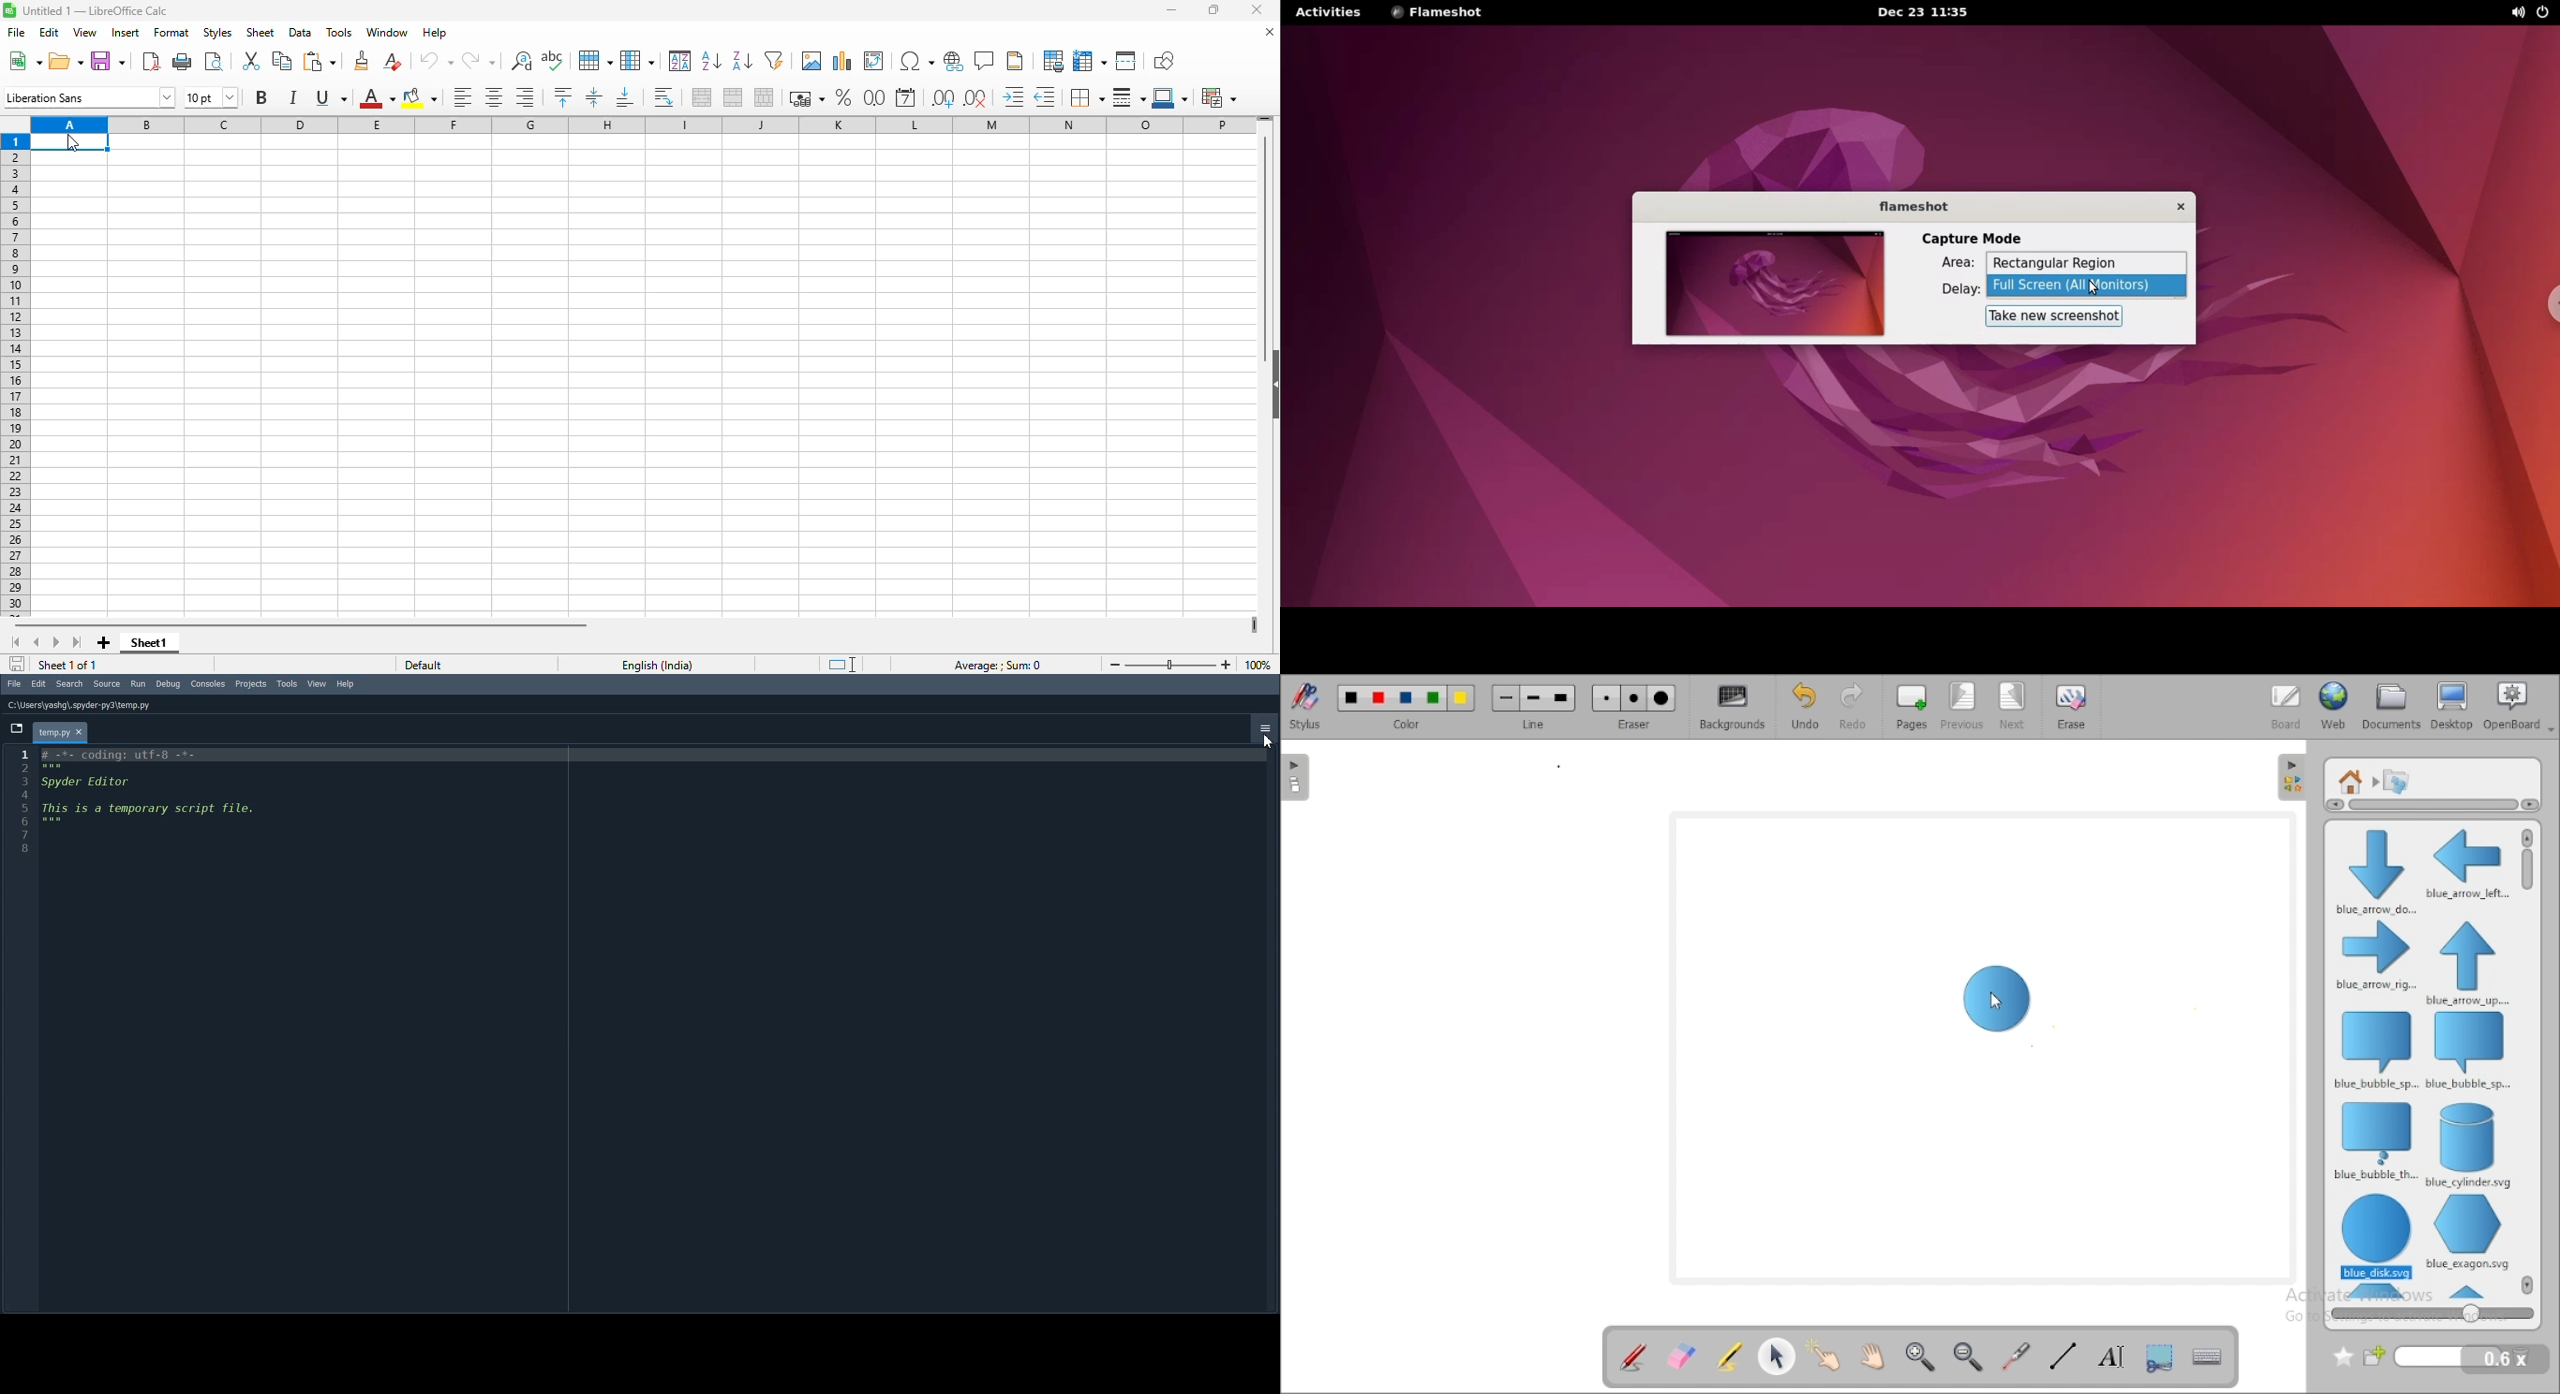 The width and height of the screenshot is (2576, 1400). What do you see at coordinates (997, 666) in the screenshot?
I see `formula` at bounding box center [997, 666].